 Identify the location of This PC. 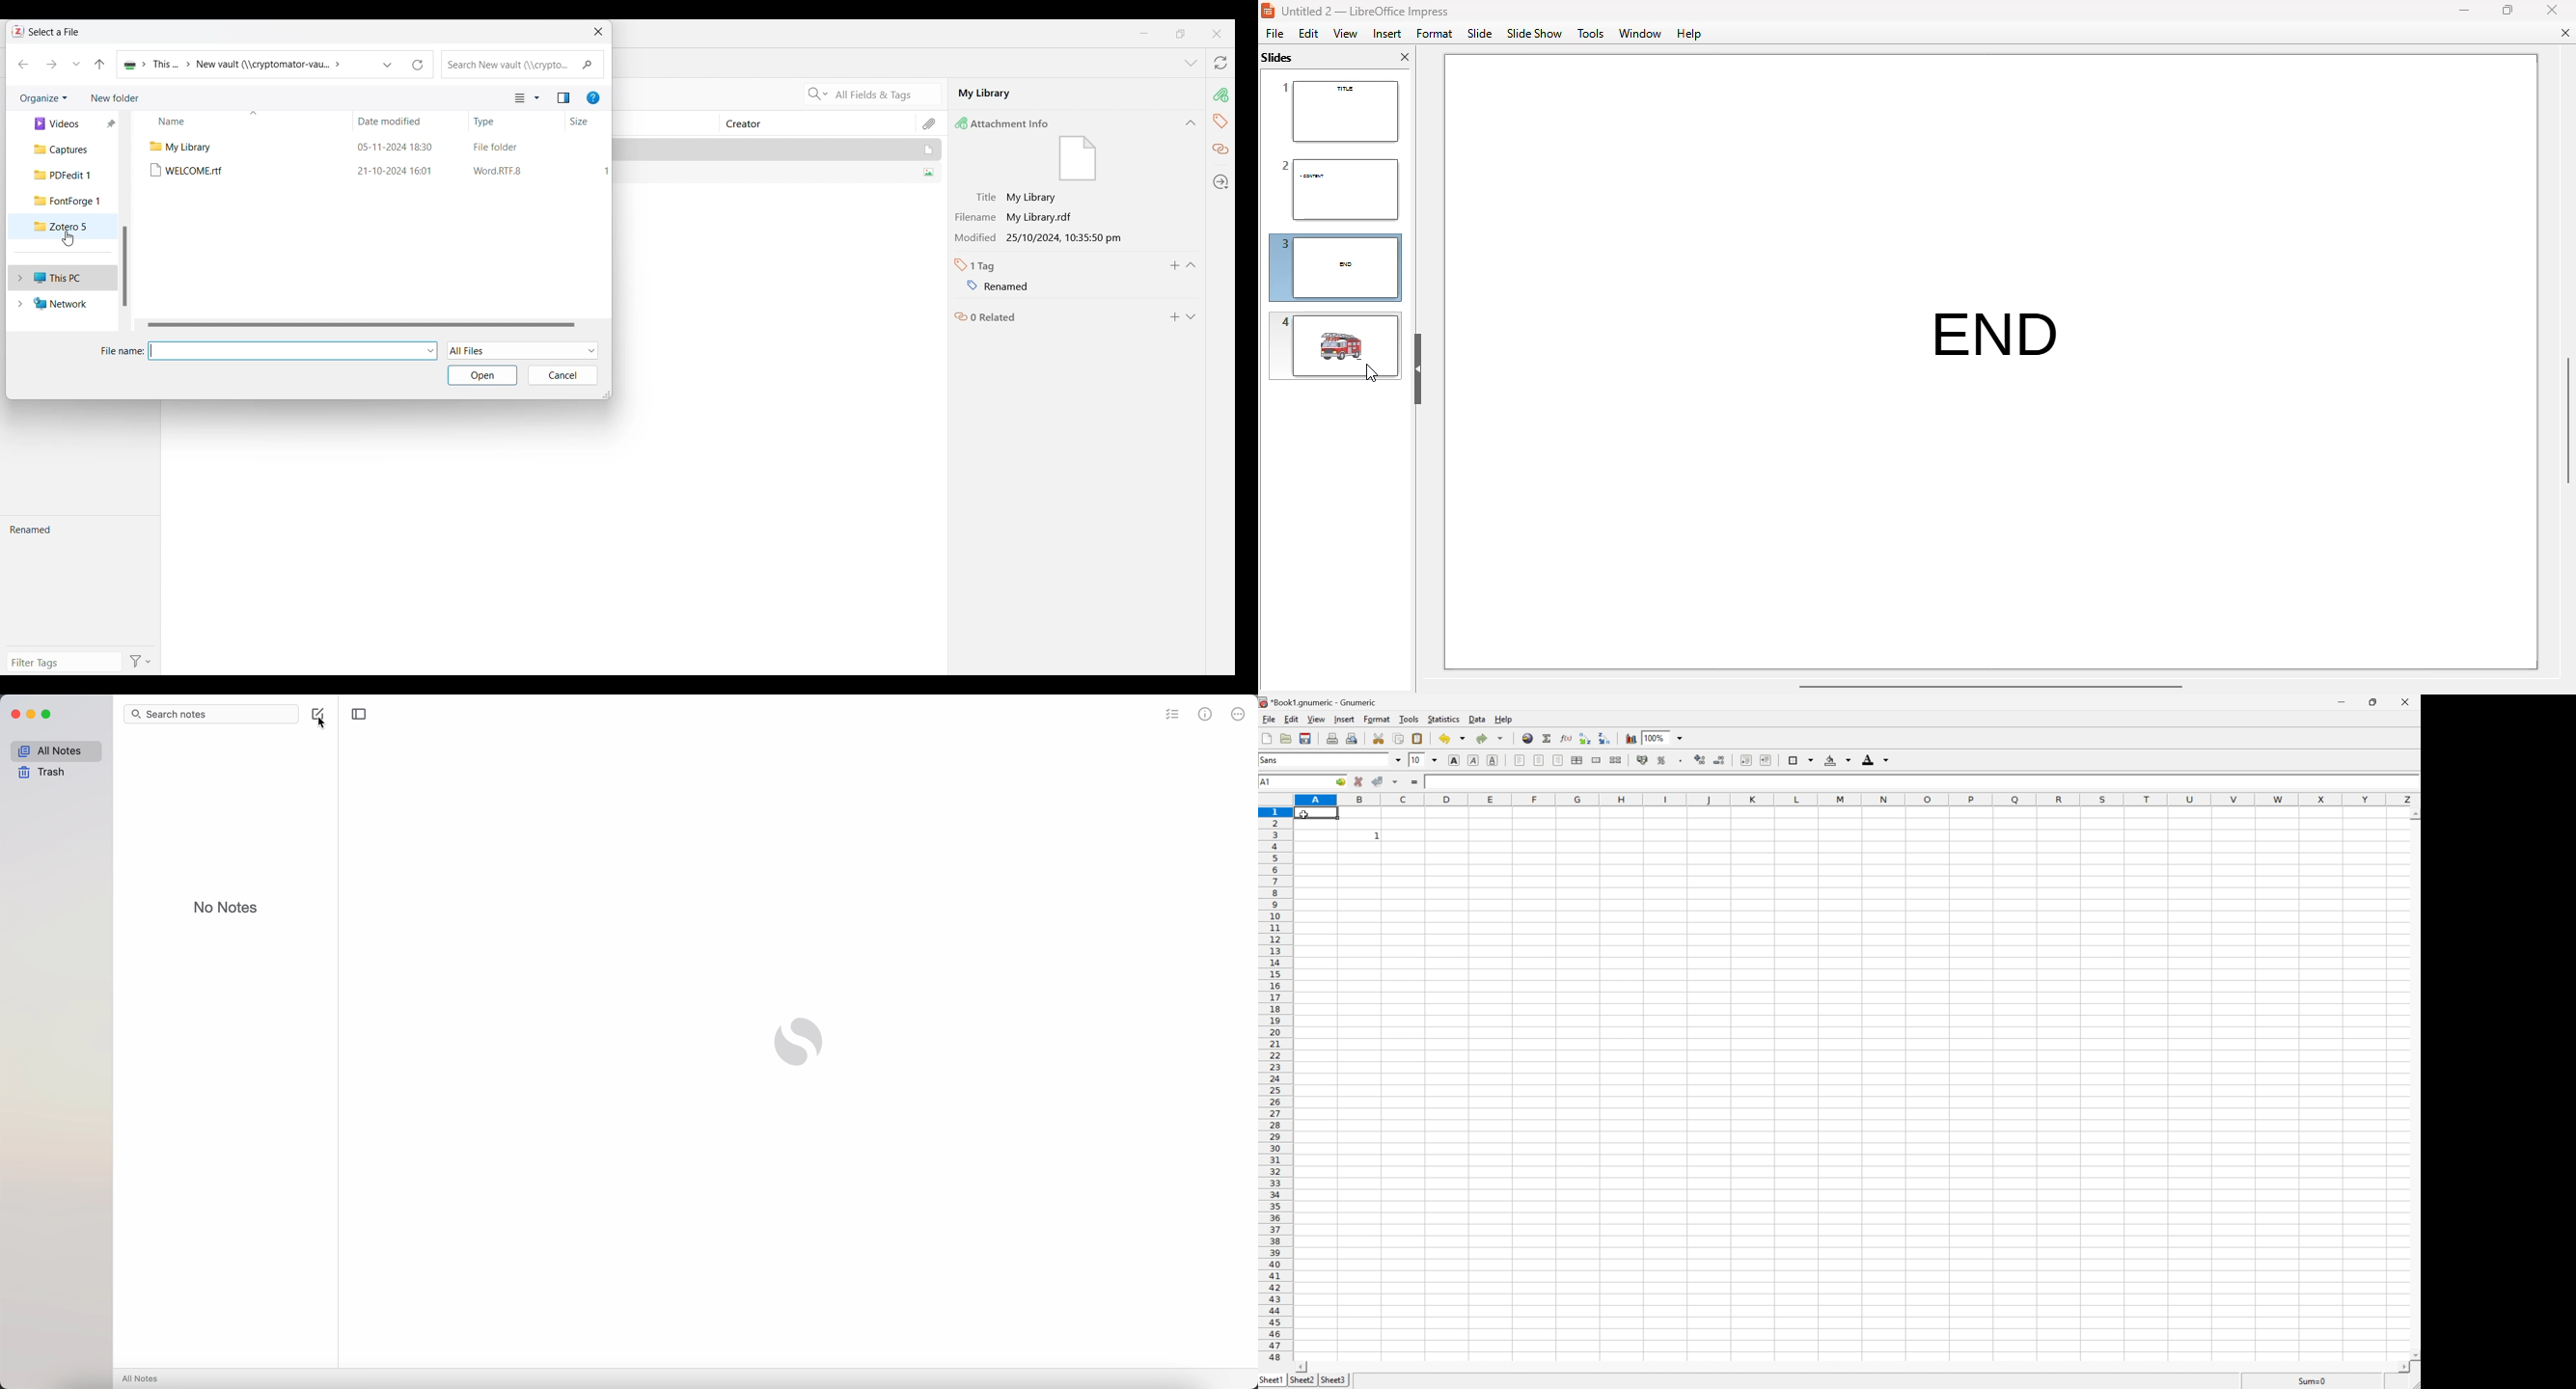
(62, 277).